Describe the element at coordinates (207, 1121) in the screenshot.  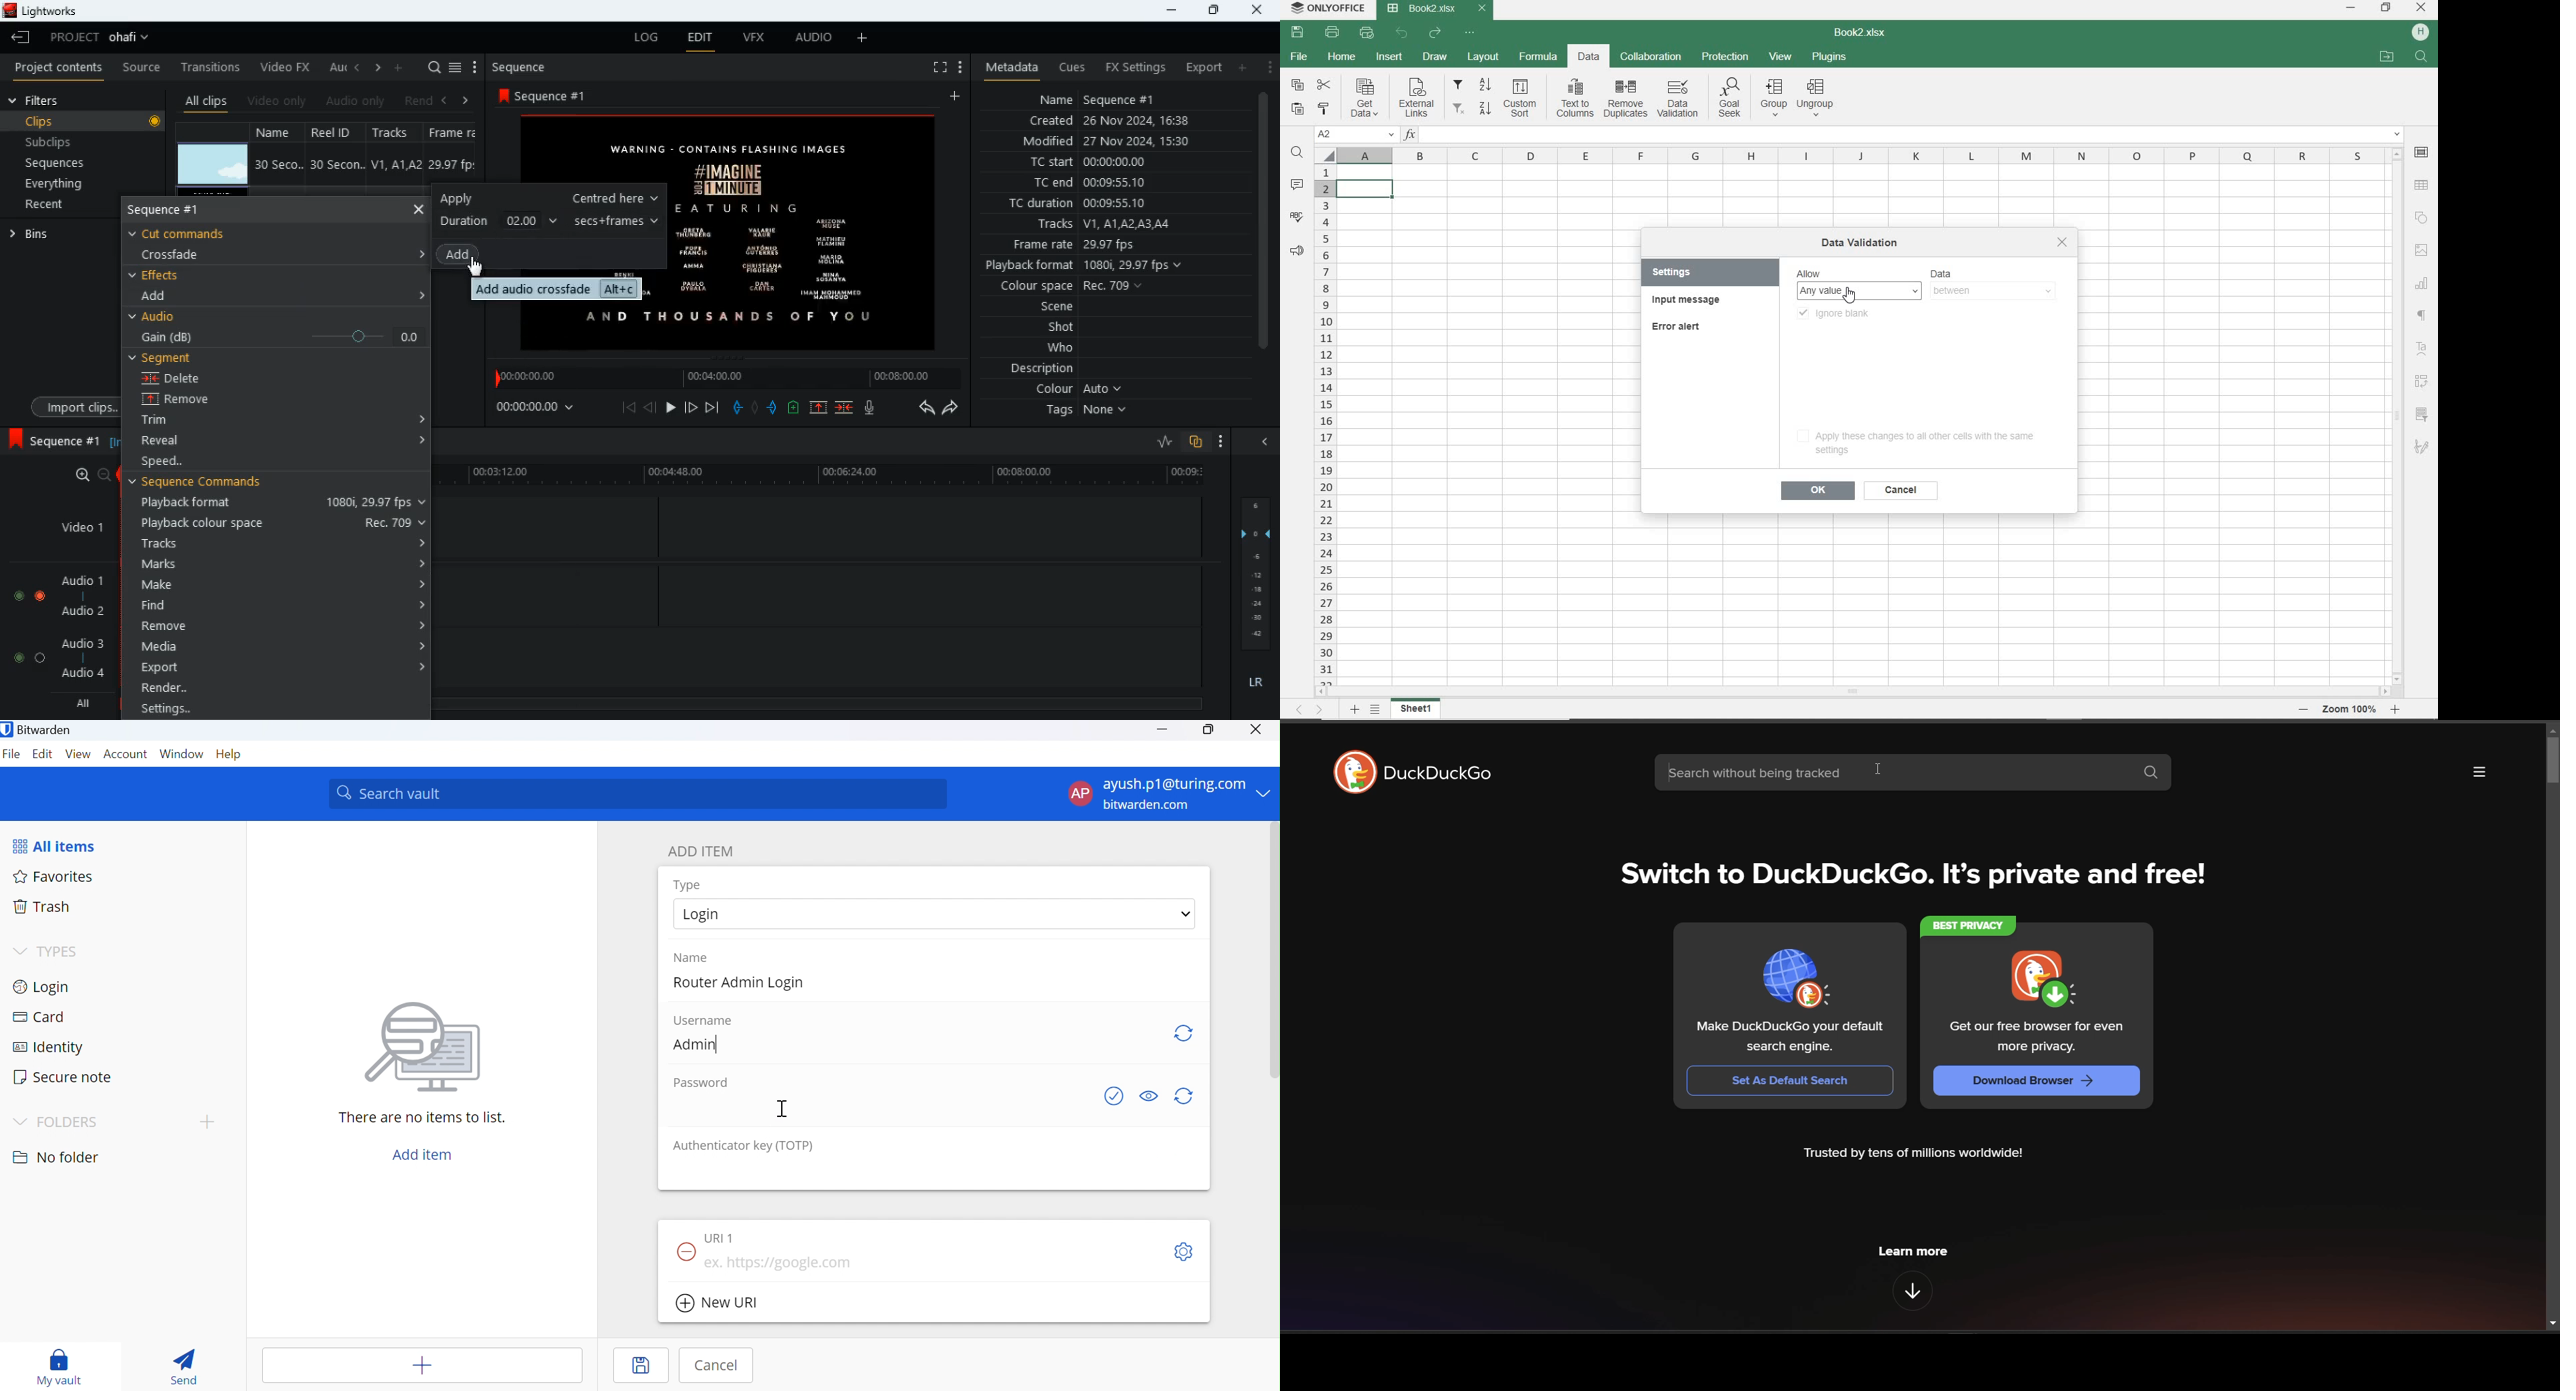
I see `add topic` at that location.